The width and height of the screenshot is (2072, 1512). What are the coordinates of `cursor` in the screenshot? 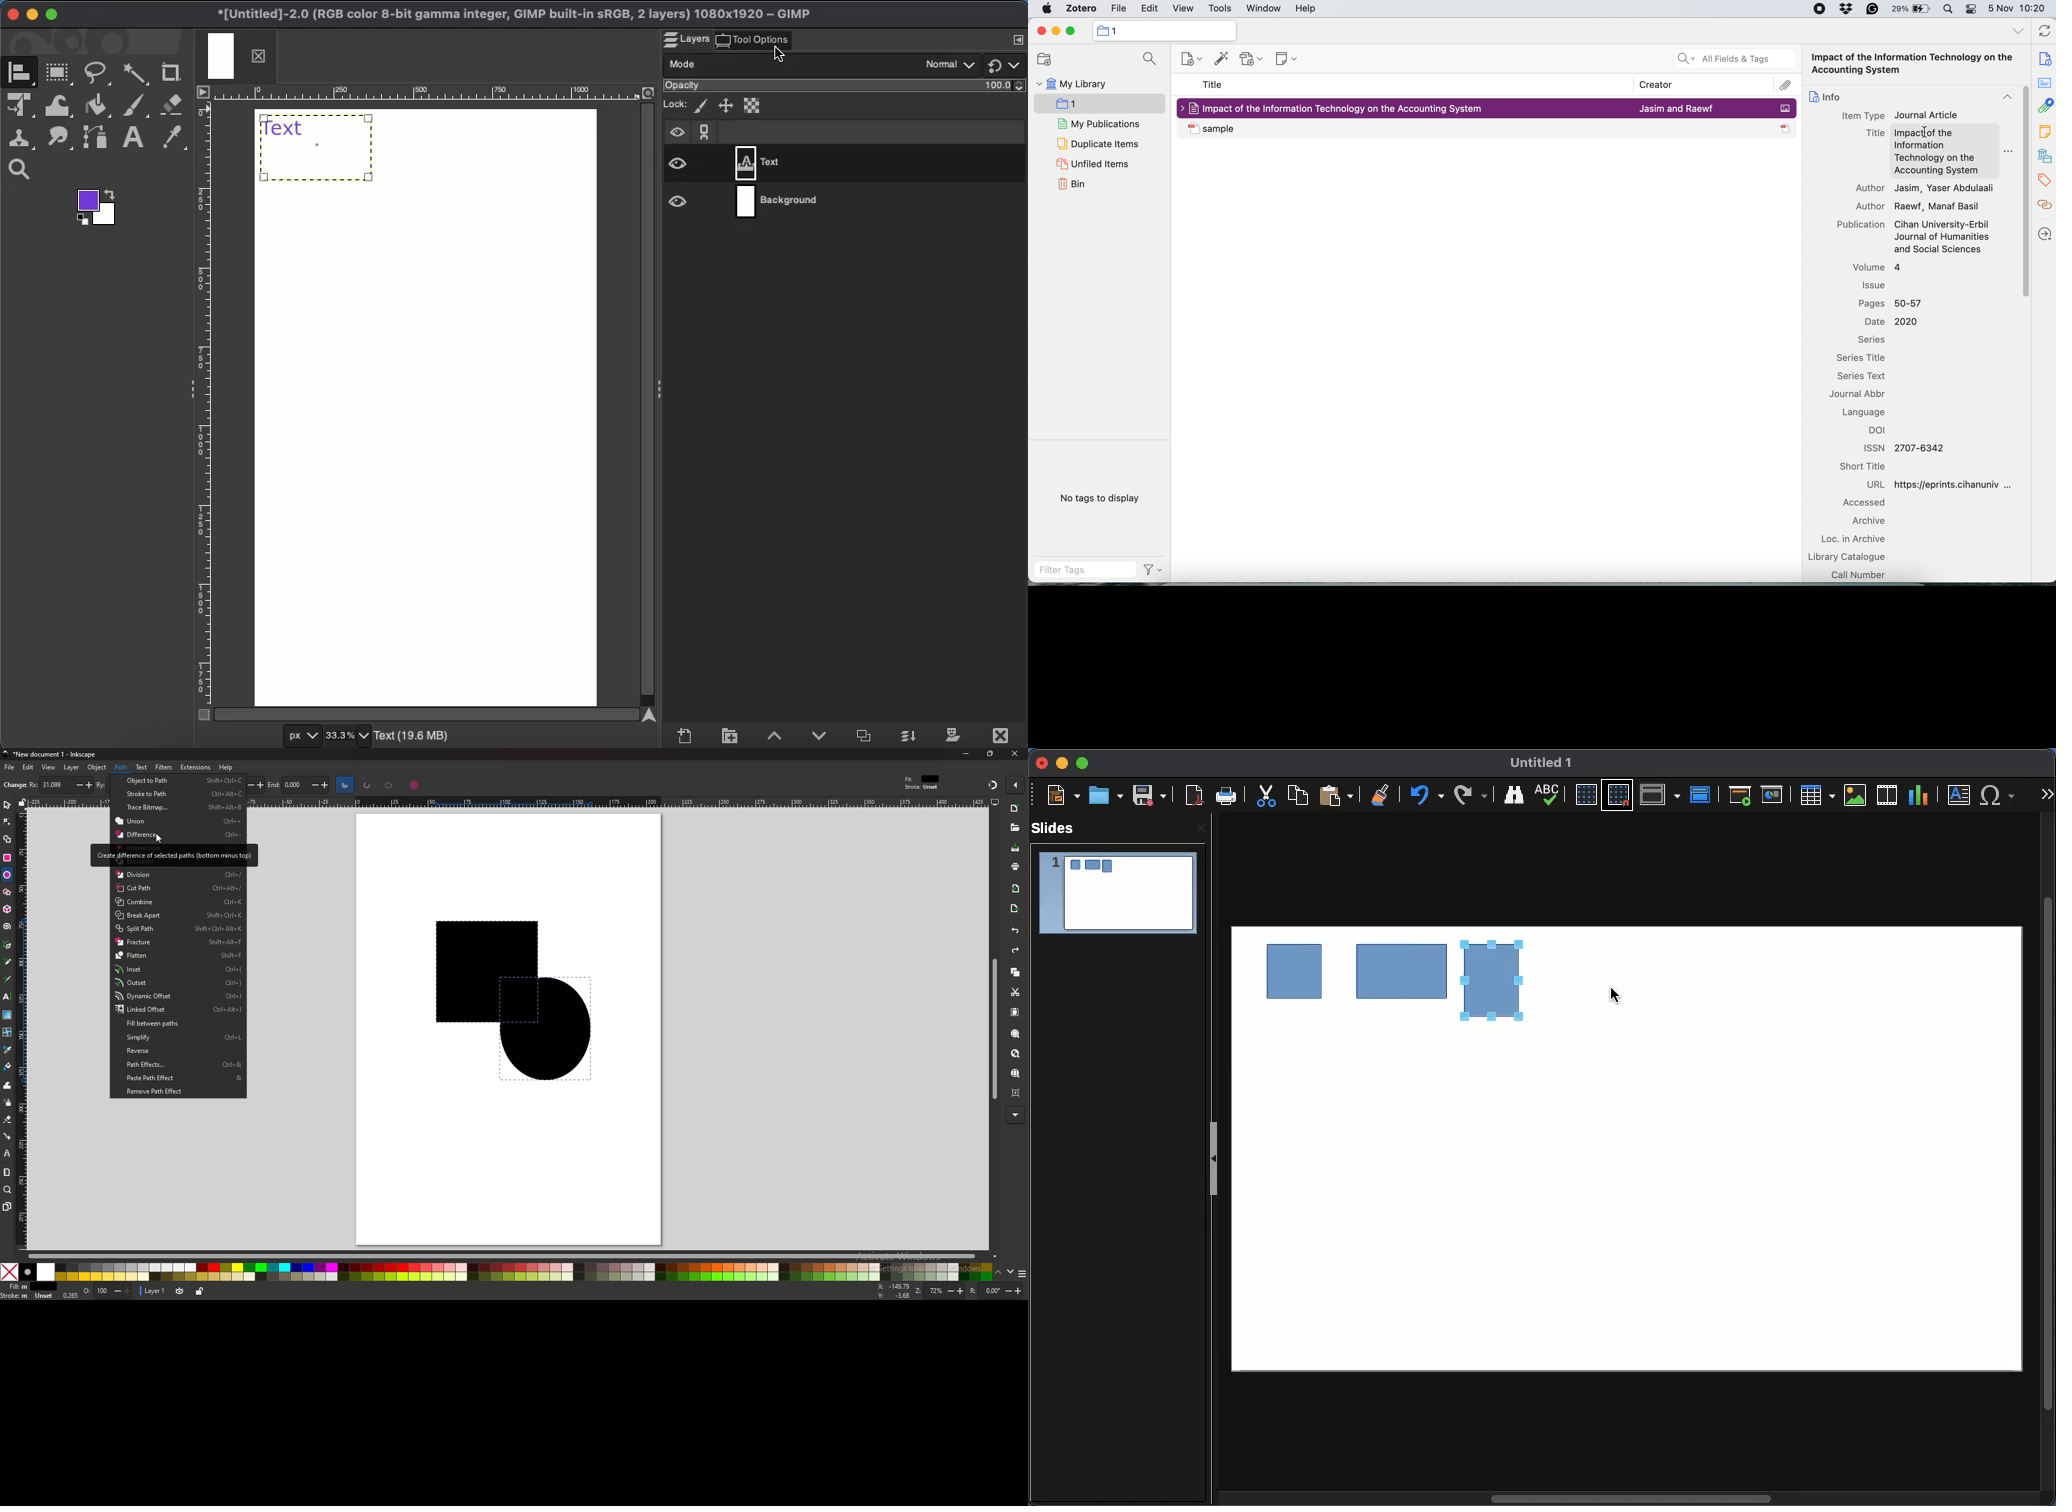 It's located at (779, 56).